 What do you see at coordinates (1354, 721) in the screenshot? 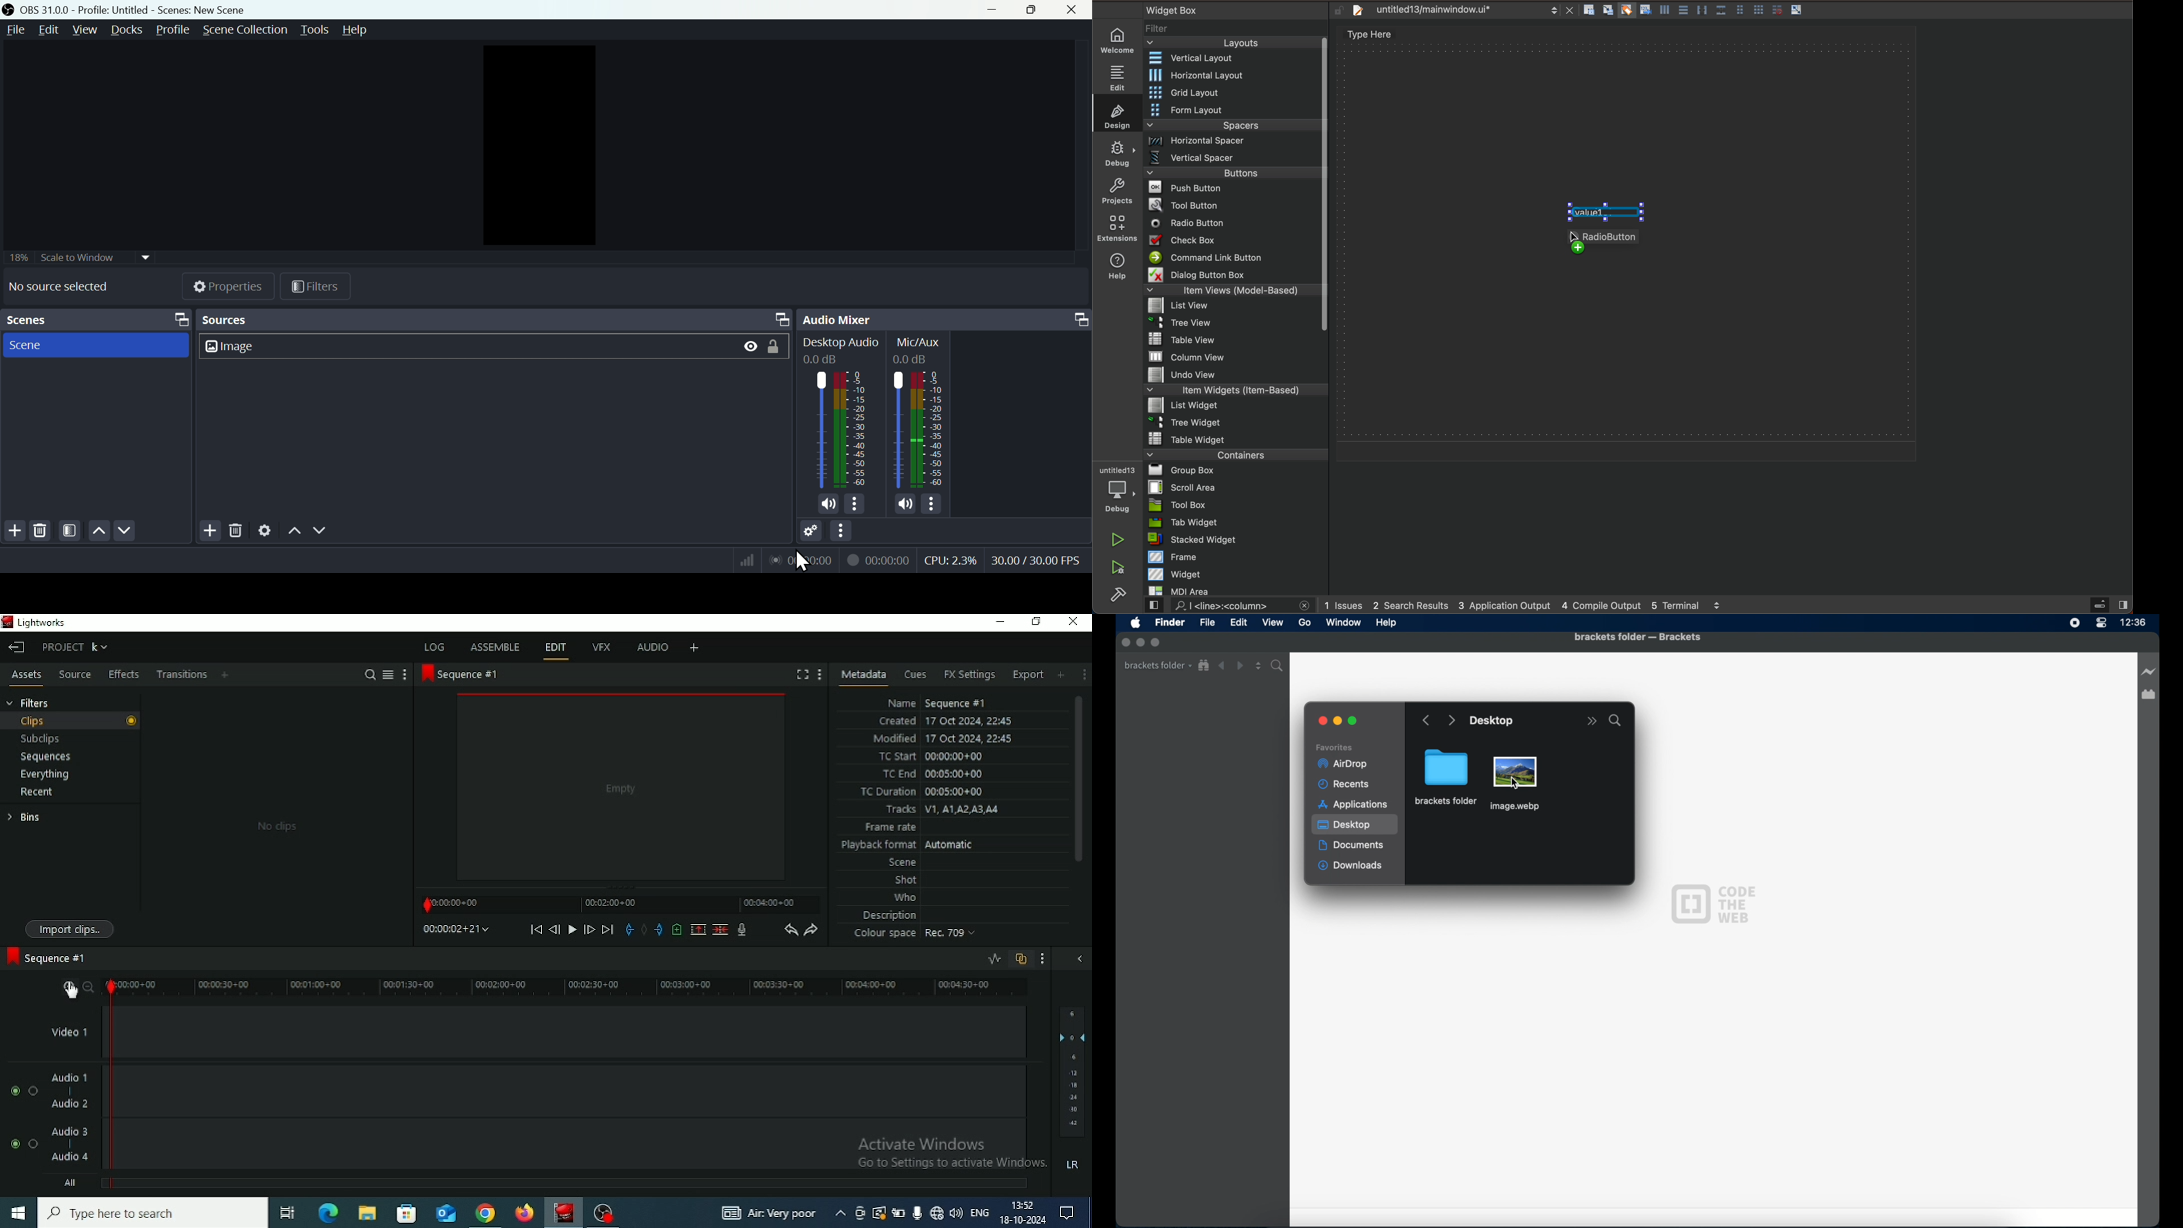
I see `maximize` at bounding box center [1354, 721].